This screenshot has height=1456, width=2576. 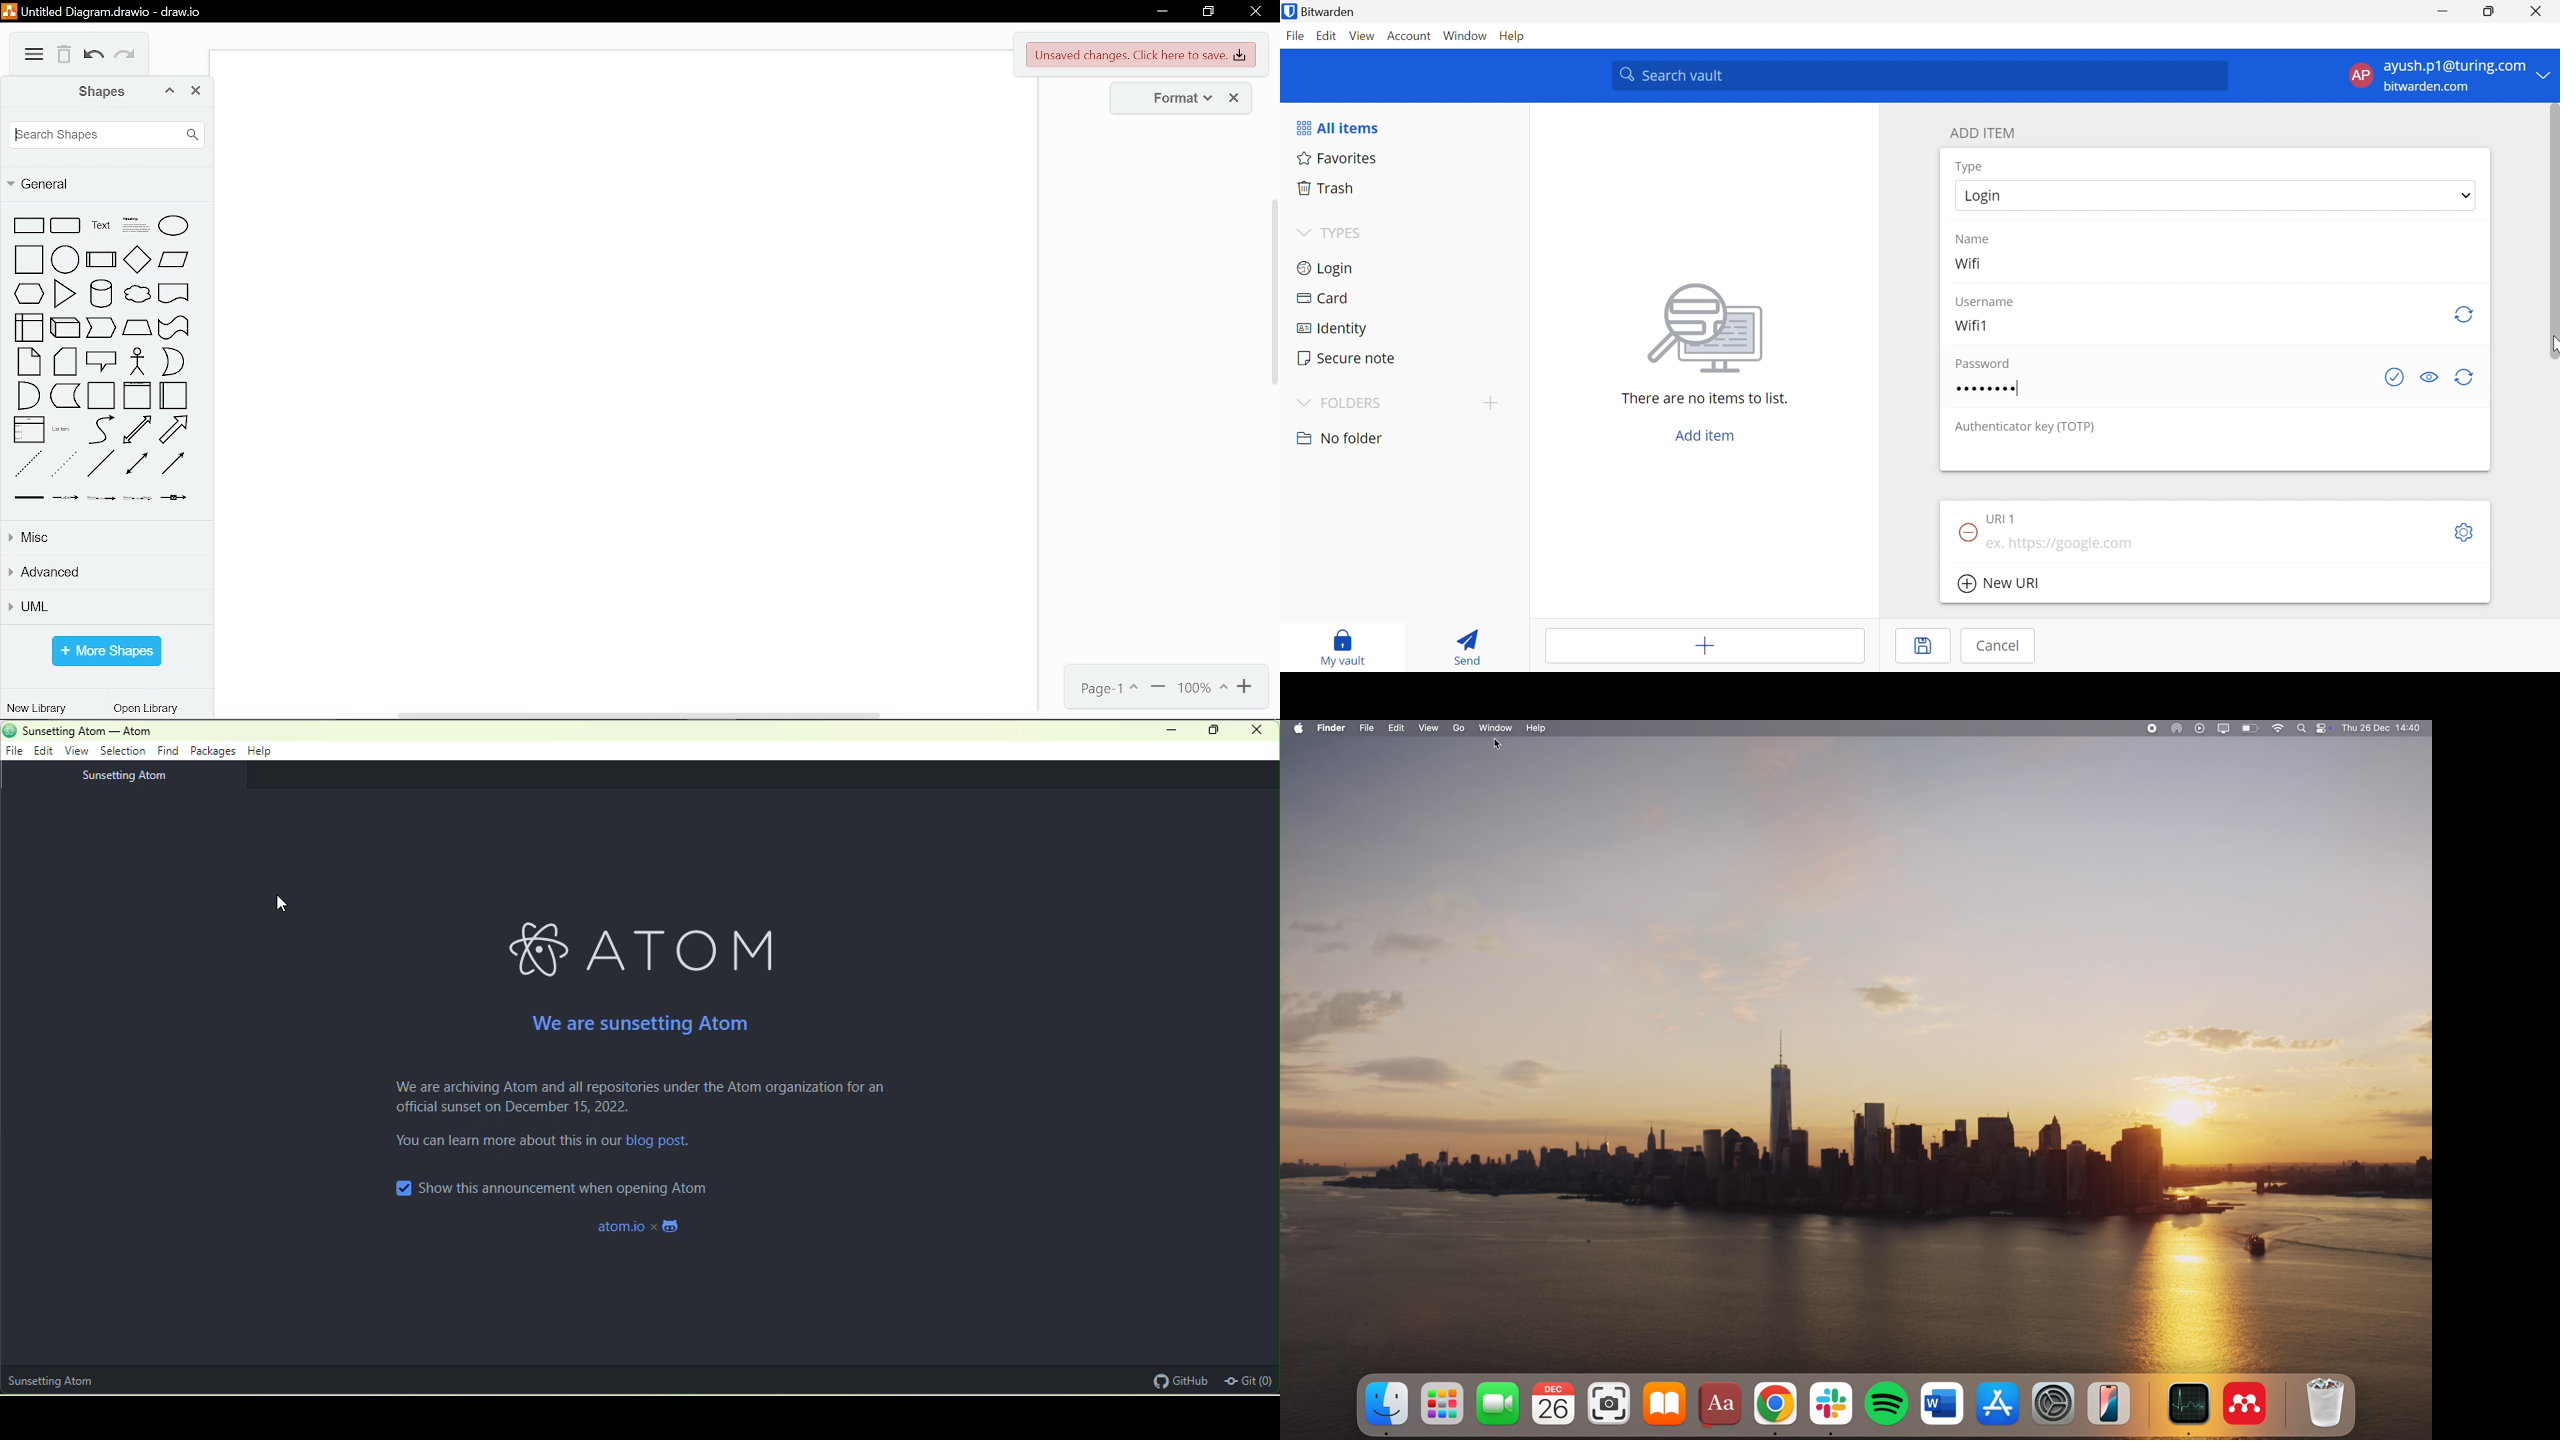 I want to click on maximize, so click(x=1219, y=732).